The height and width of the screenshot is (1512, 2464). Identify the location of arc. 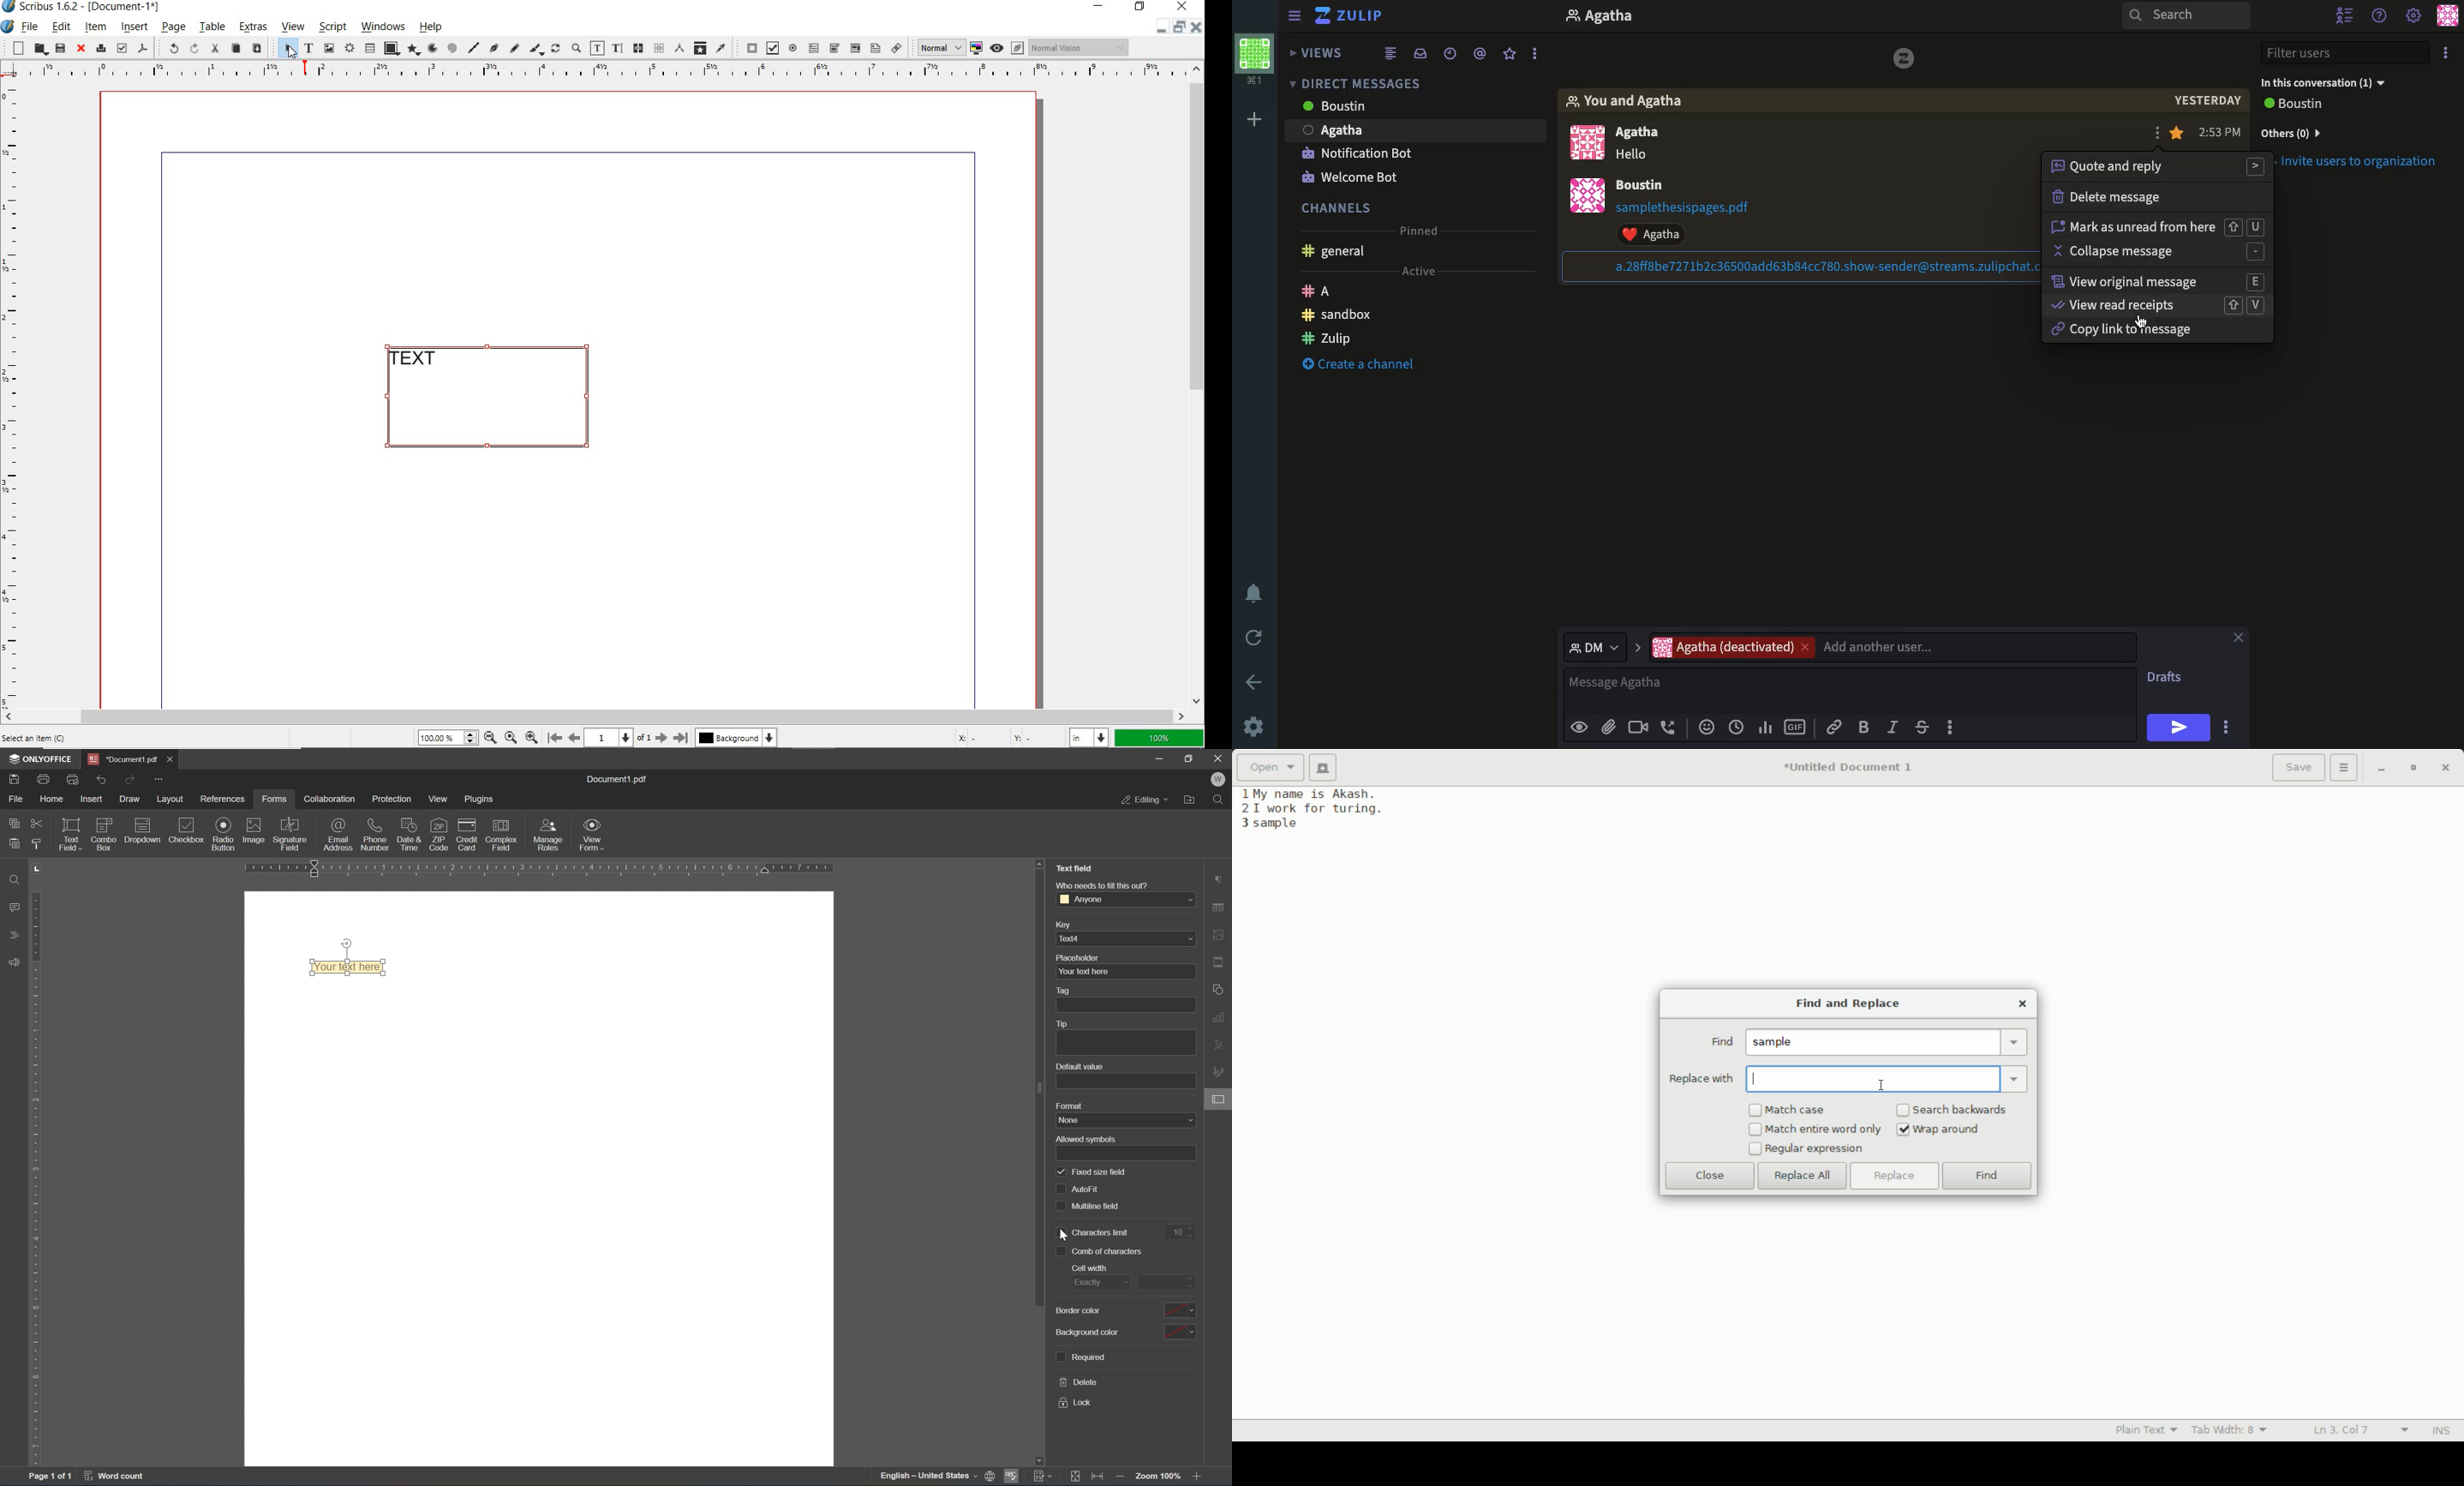
(433, 48).